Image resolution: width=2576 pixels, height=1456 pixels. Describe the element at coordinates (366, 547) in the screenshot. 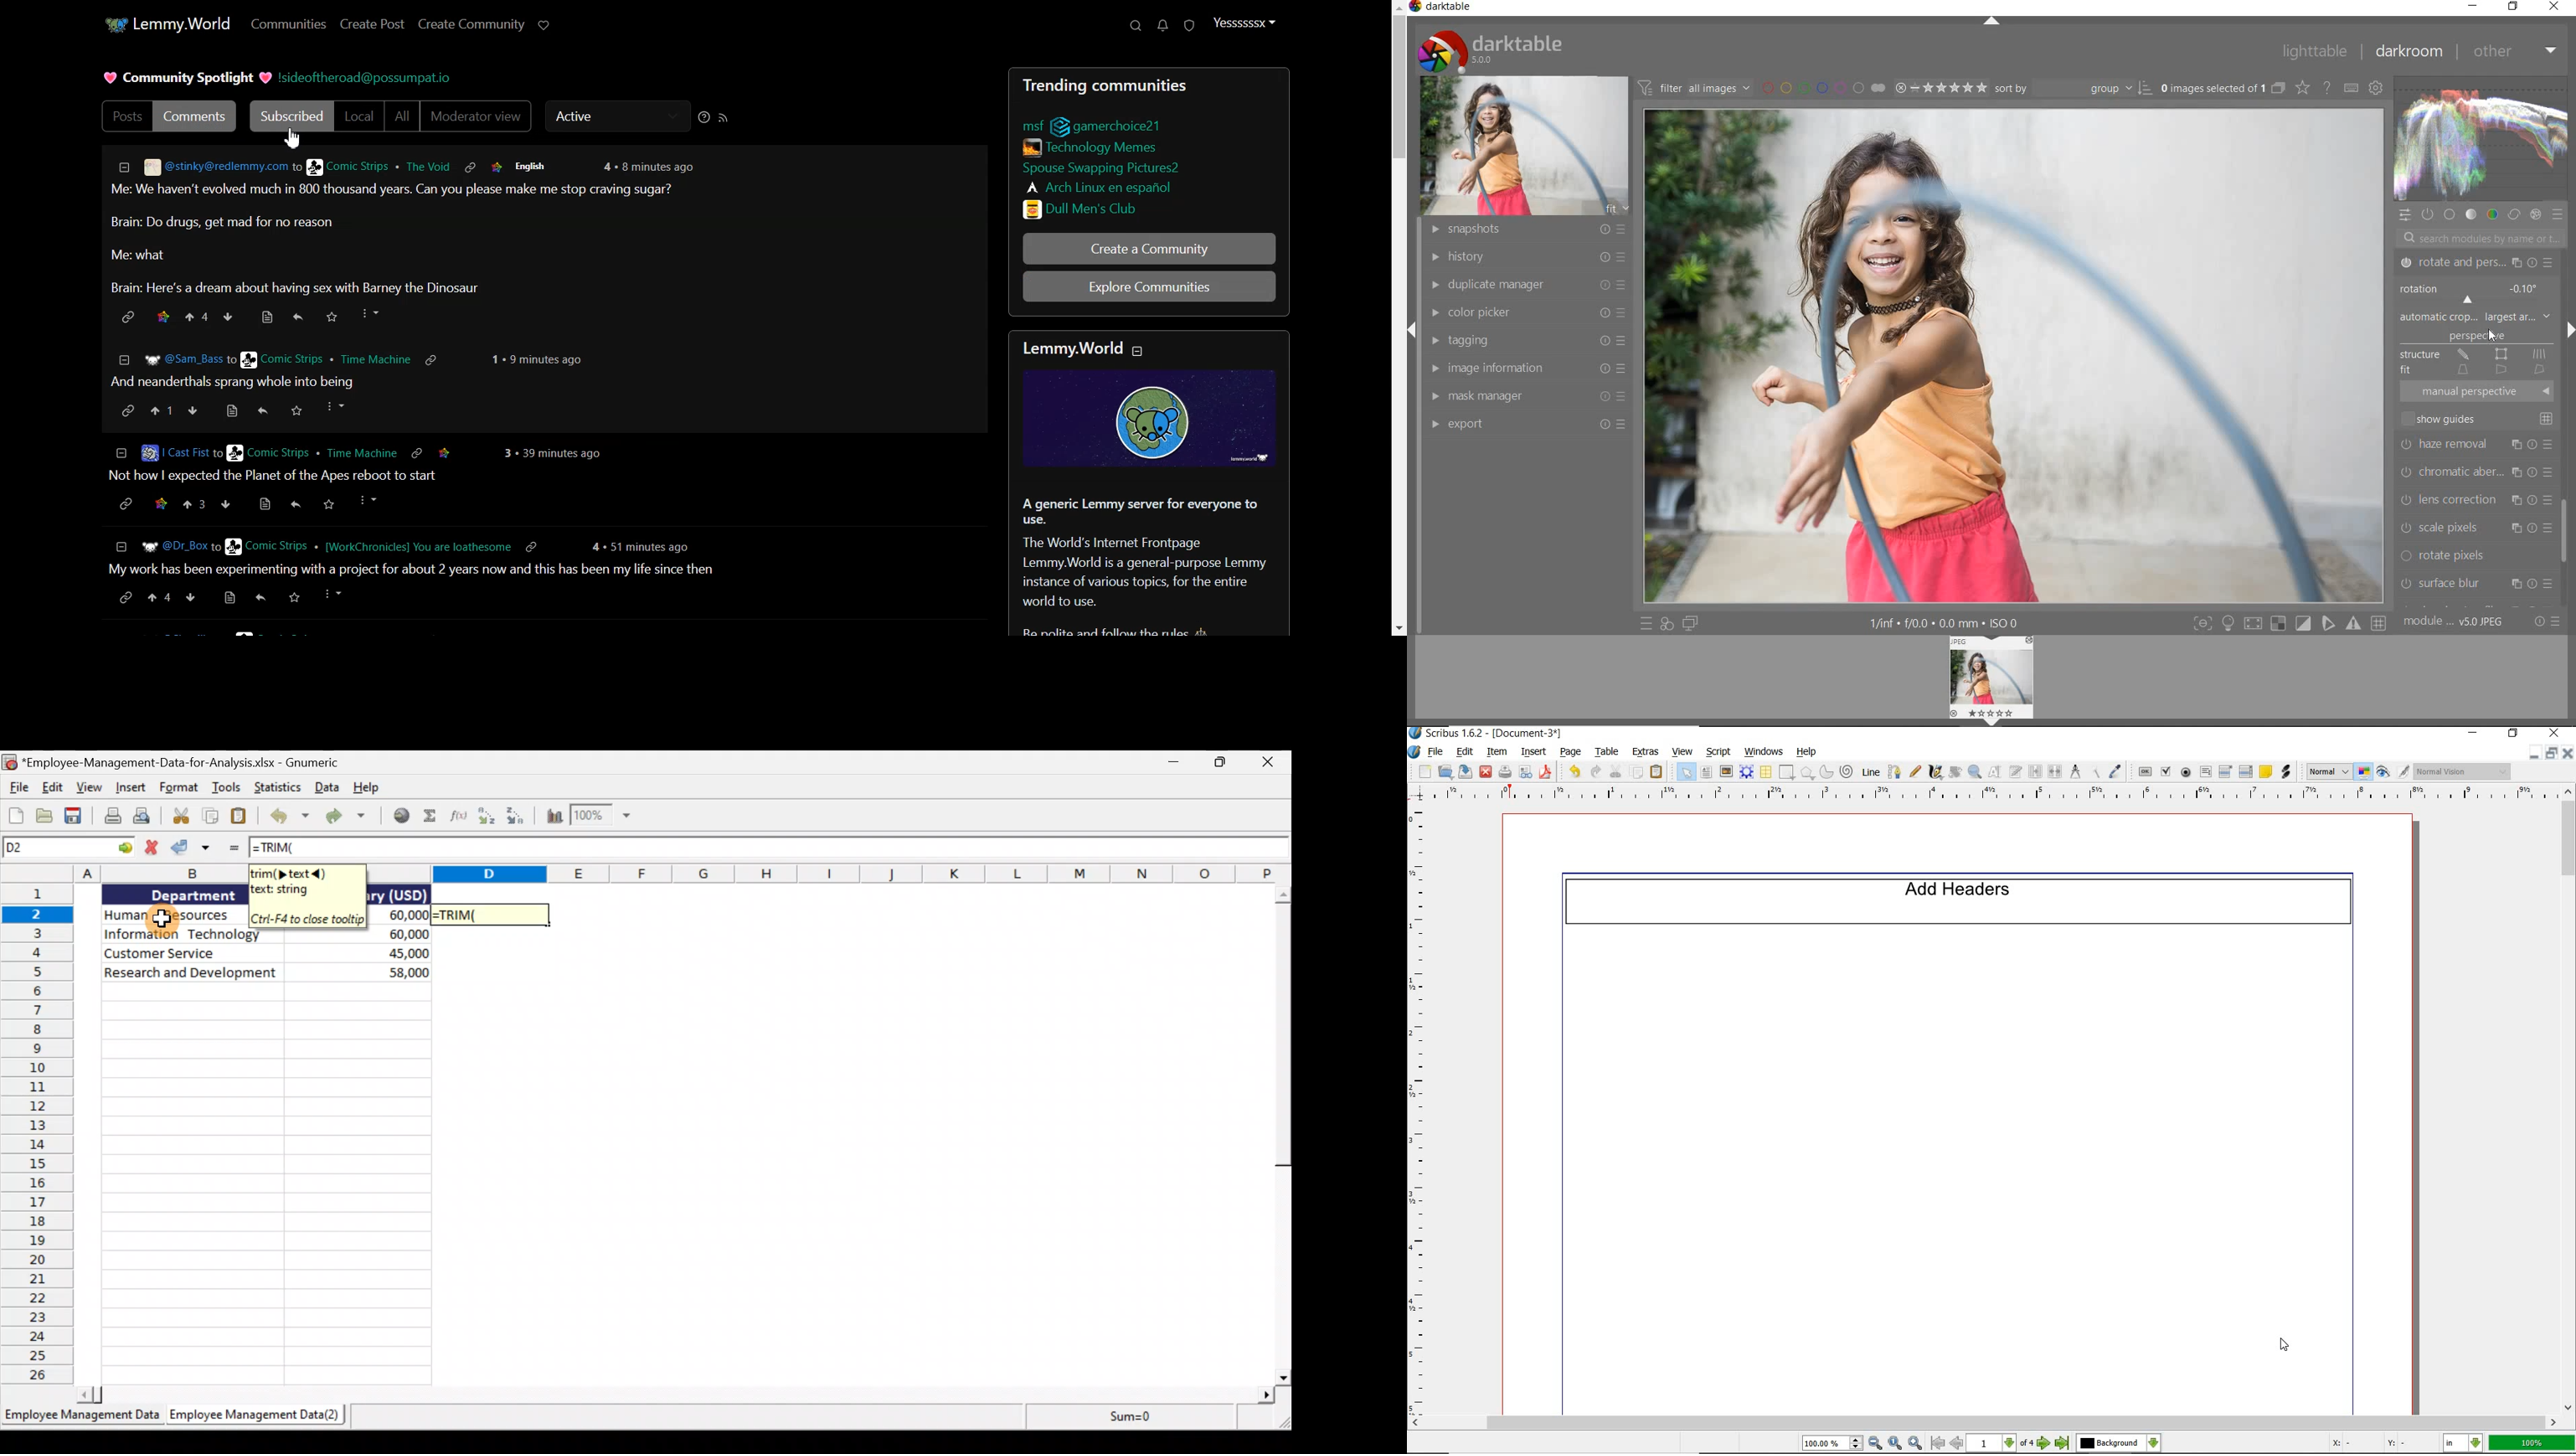

I see `name` at that location.